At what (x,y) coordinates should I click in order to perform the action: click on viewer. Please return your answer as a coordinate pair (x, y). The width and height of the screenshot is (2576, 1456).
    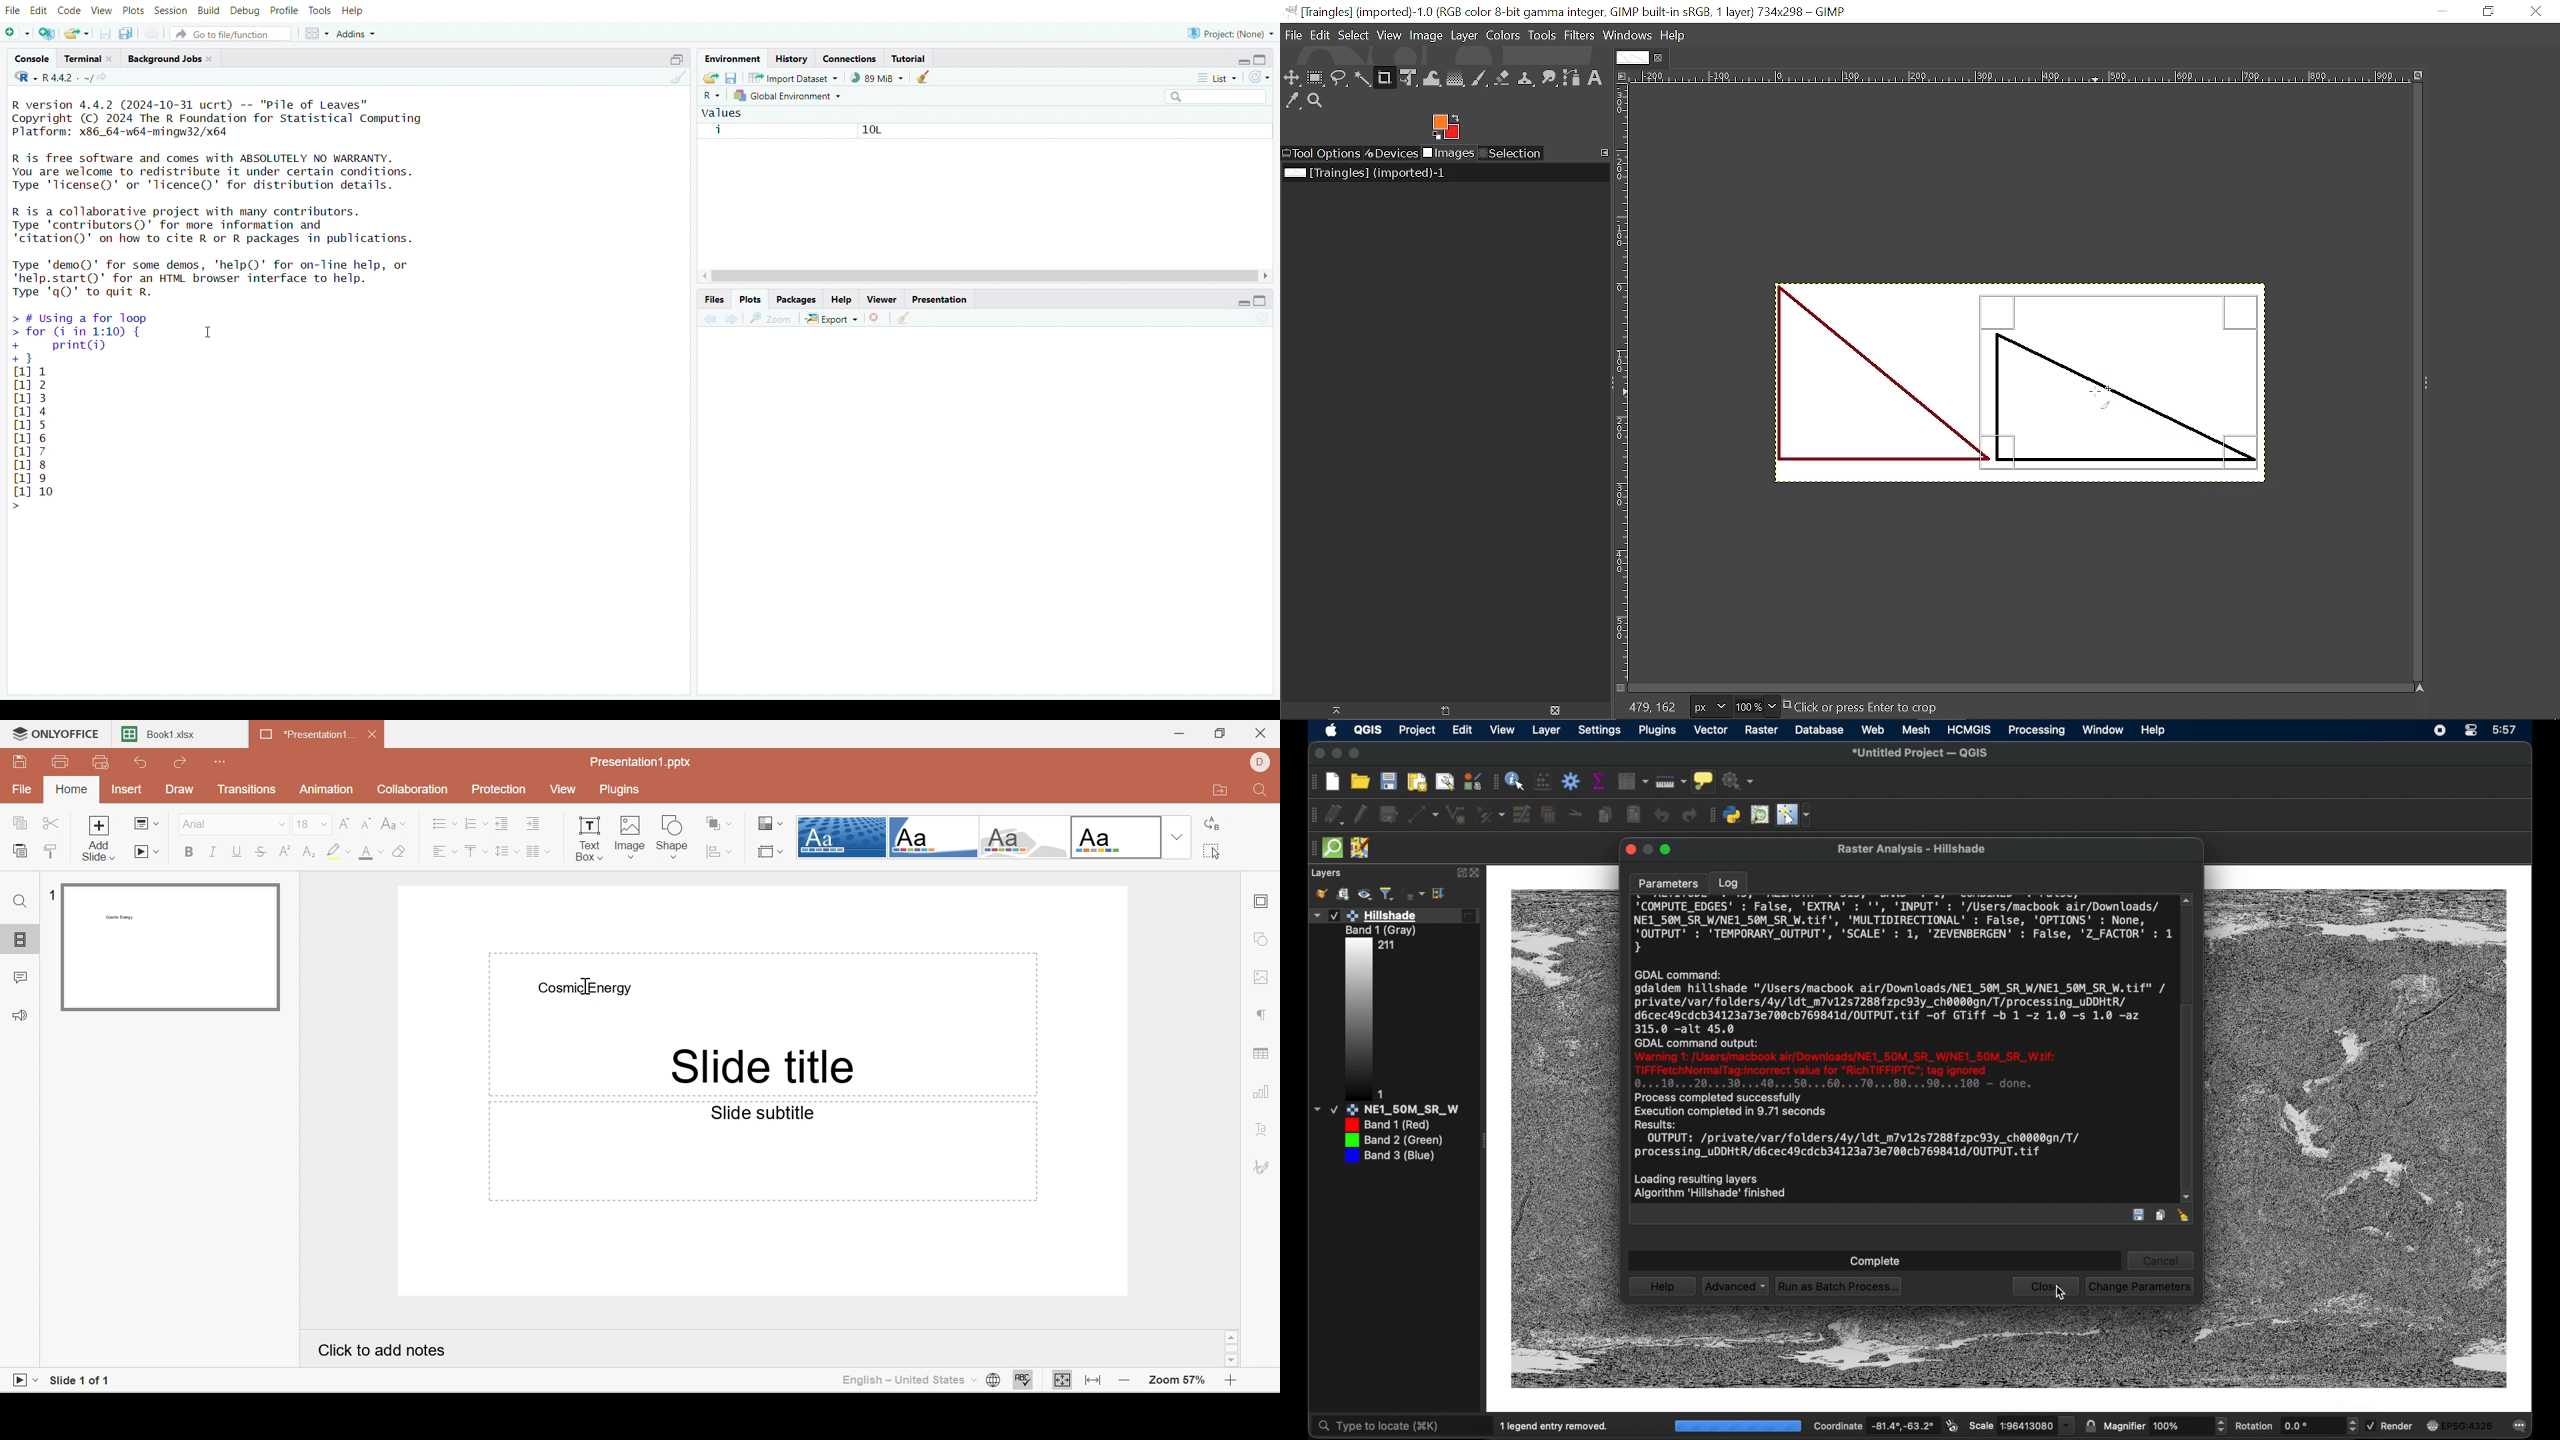
    Looking at the image, I should click on (883, 299).